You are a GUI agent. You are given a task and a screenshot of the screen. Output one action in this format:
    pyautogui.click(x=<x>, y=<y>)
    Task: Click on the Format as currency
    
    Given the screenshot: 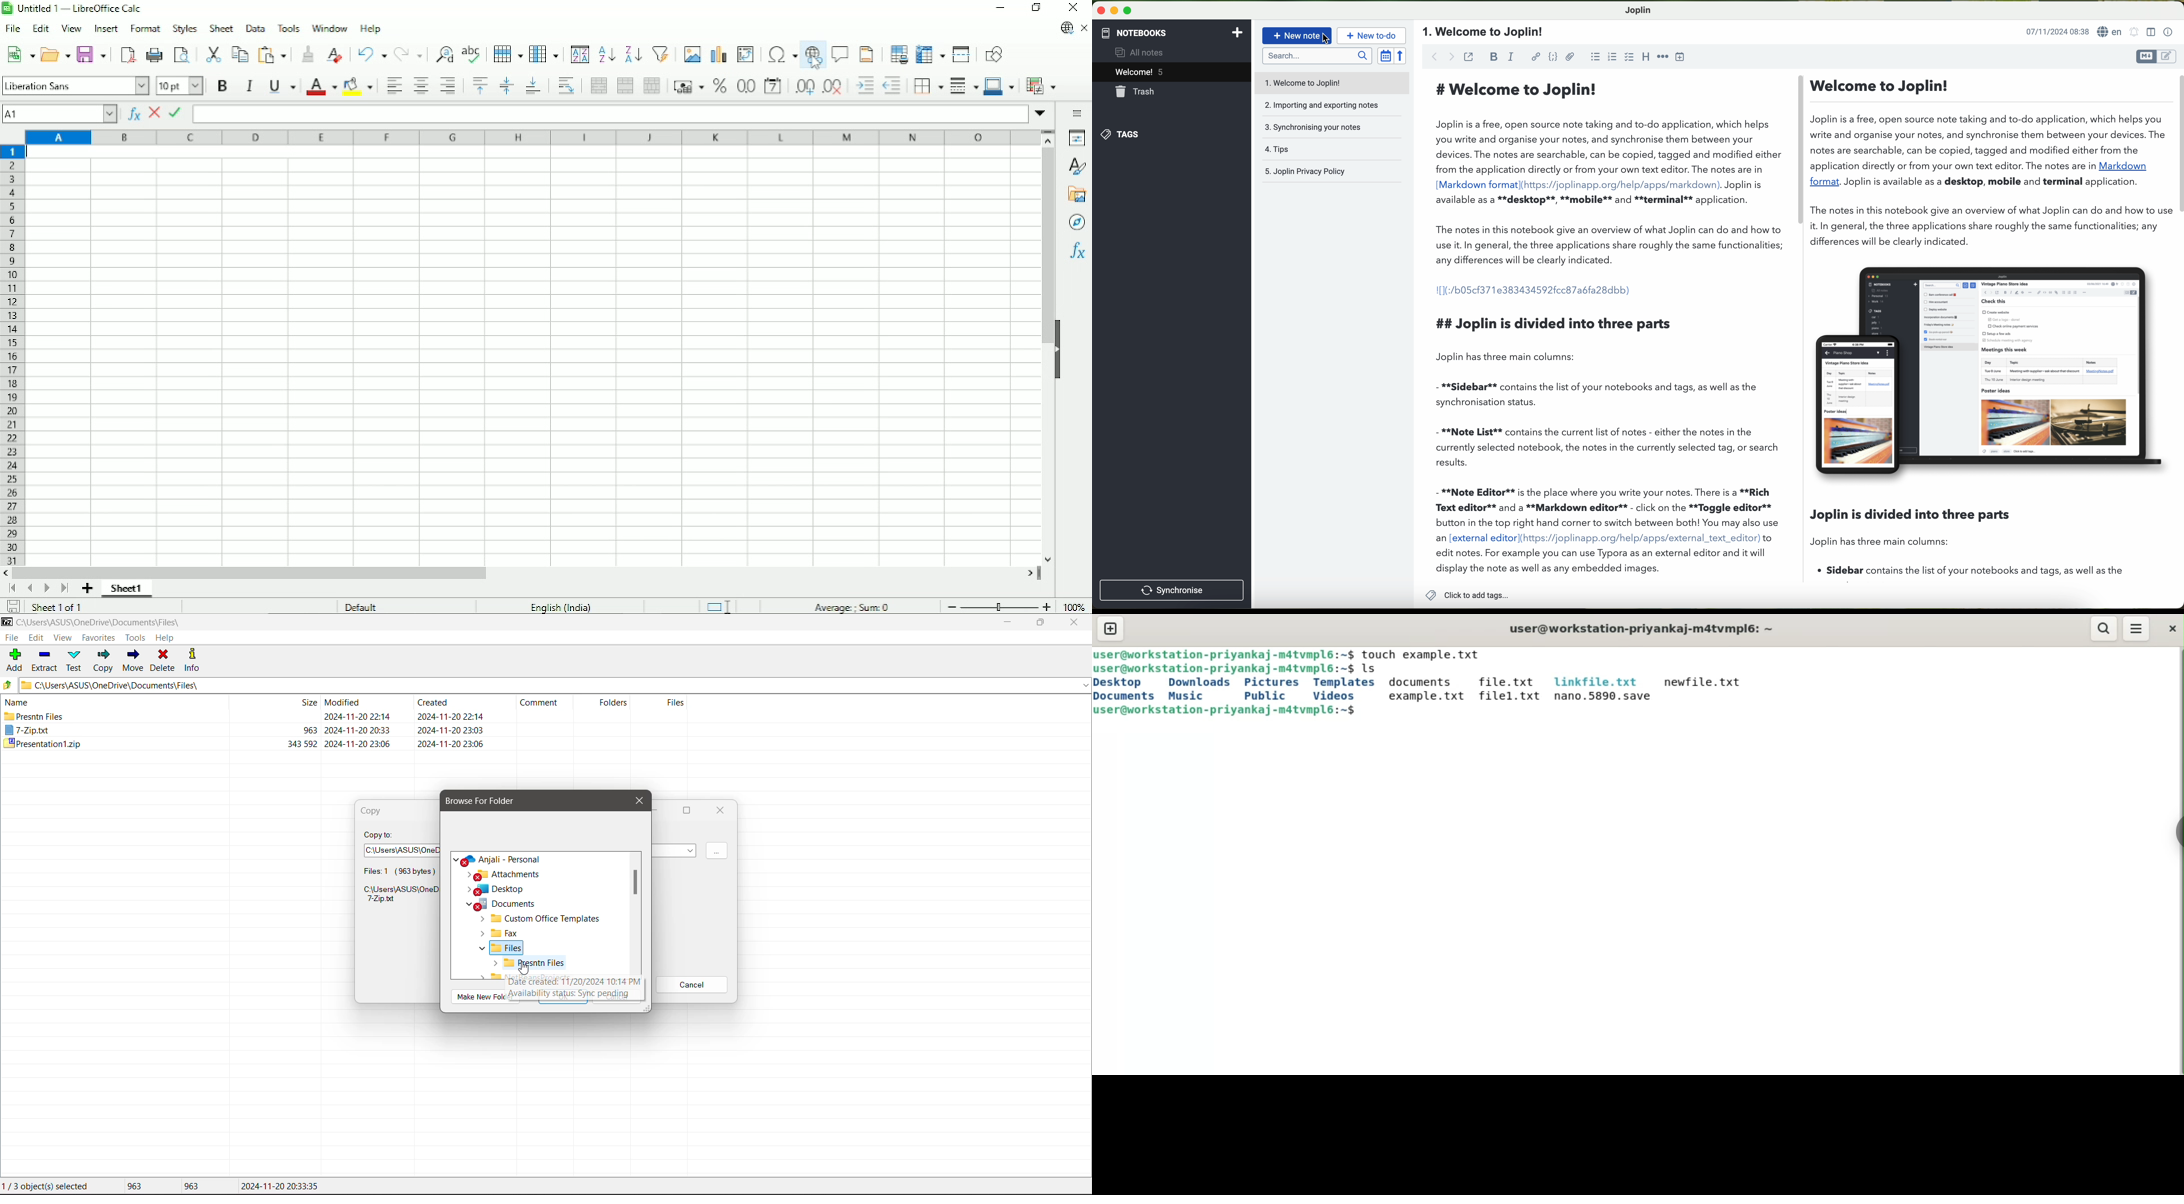 What is the action you would take?
    pyautogui.click(x=688, y=87)
    